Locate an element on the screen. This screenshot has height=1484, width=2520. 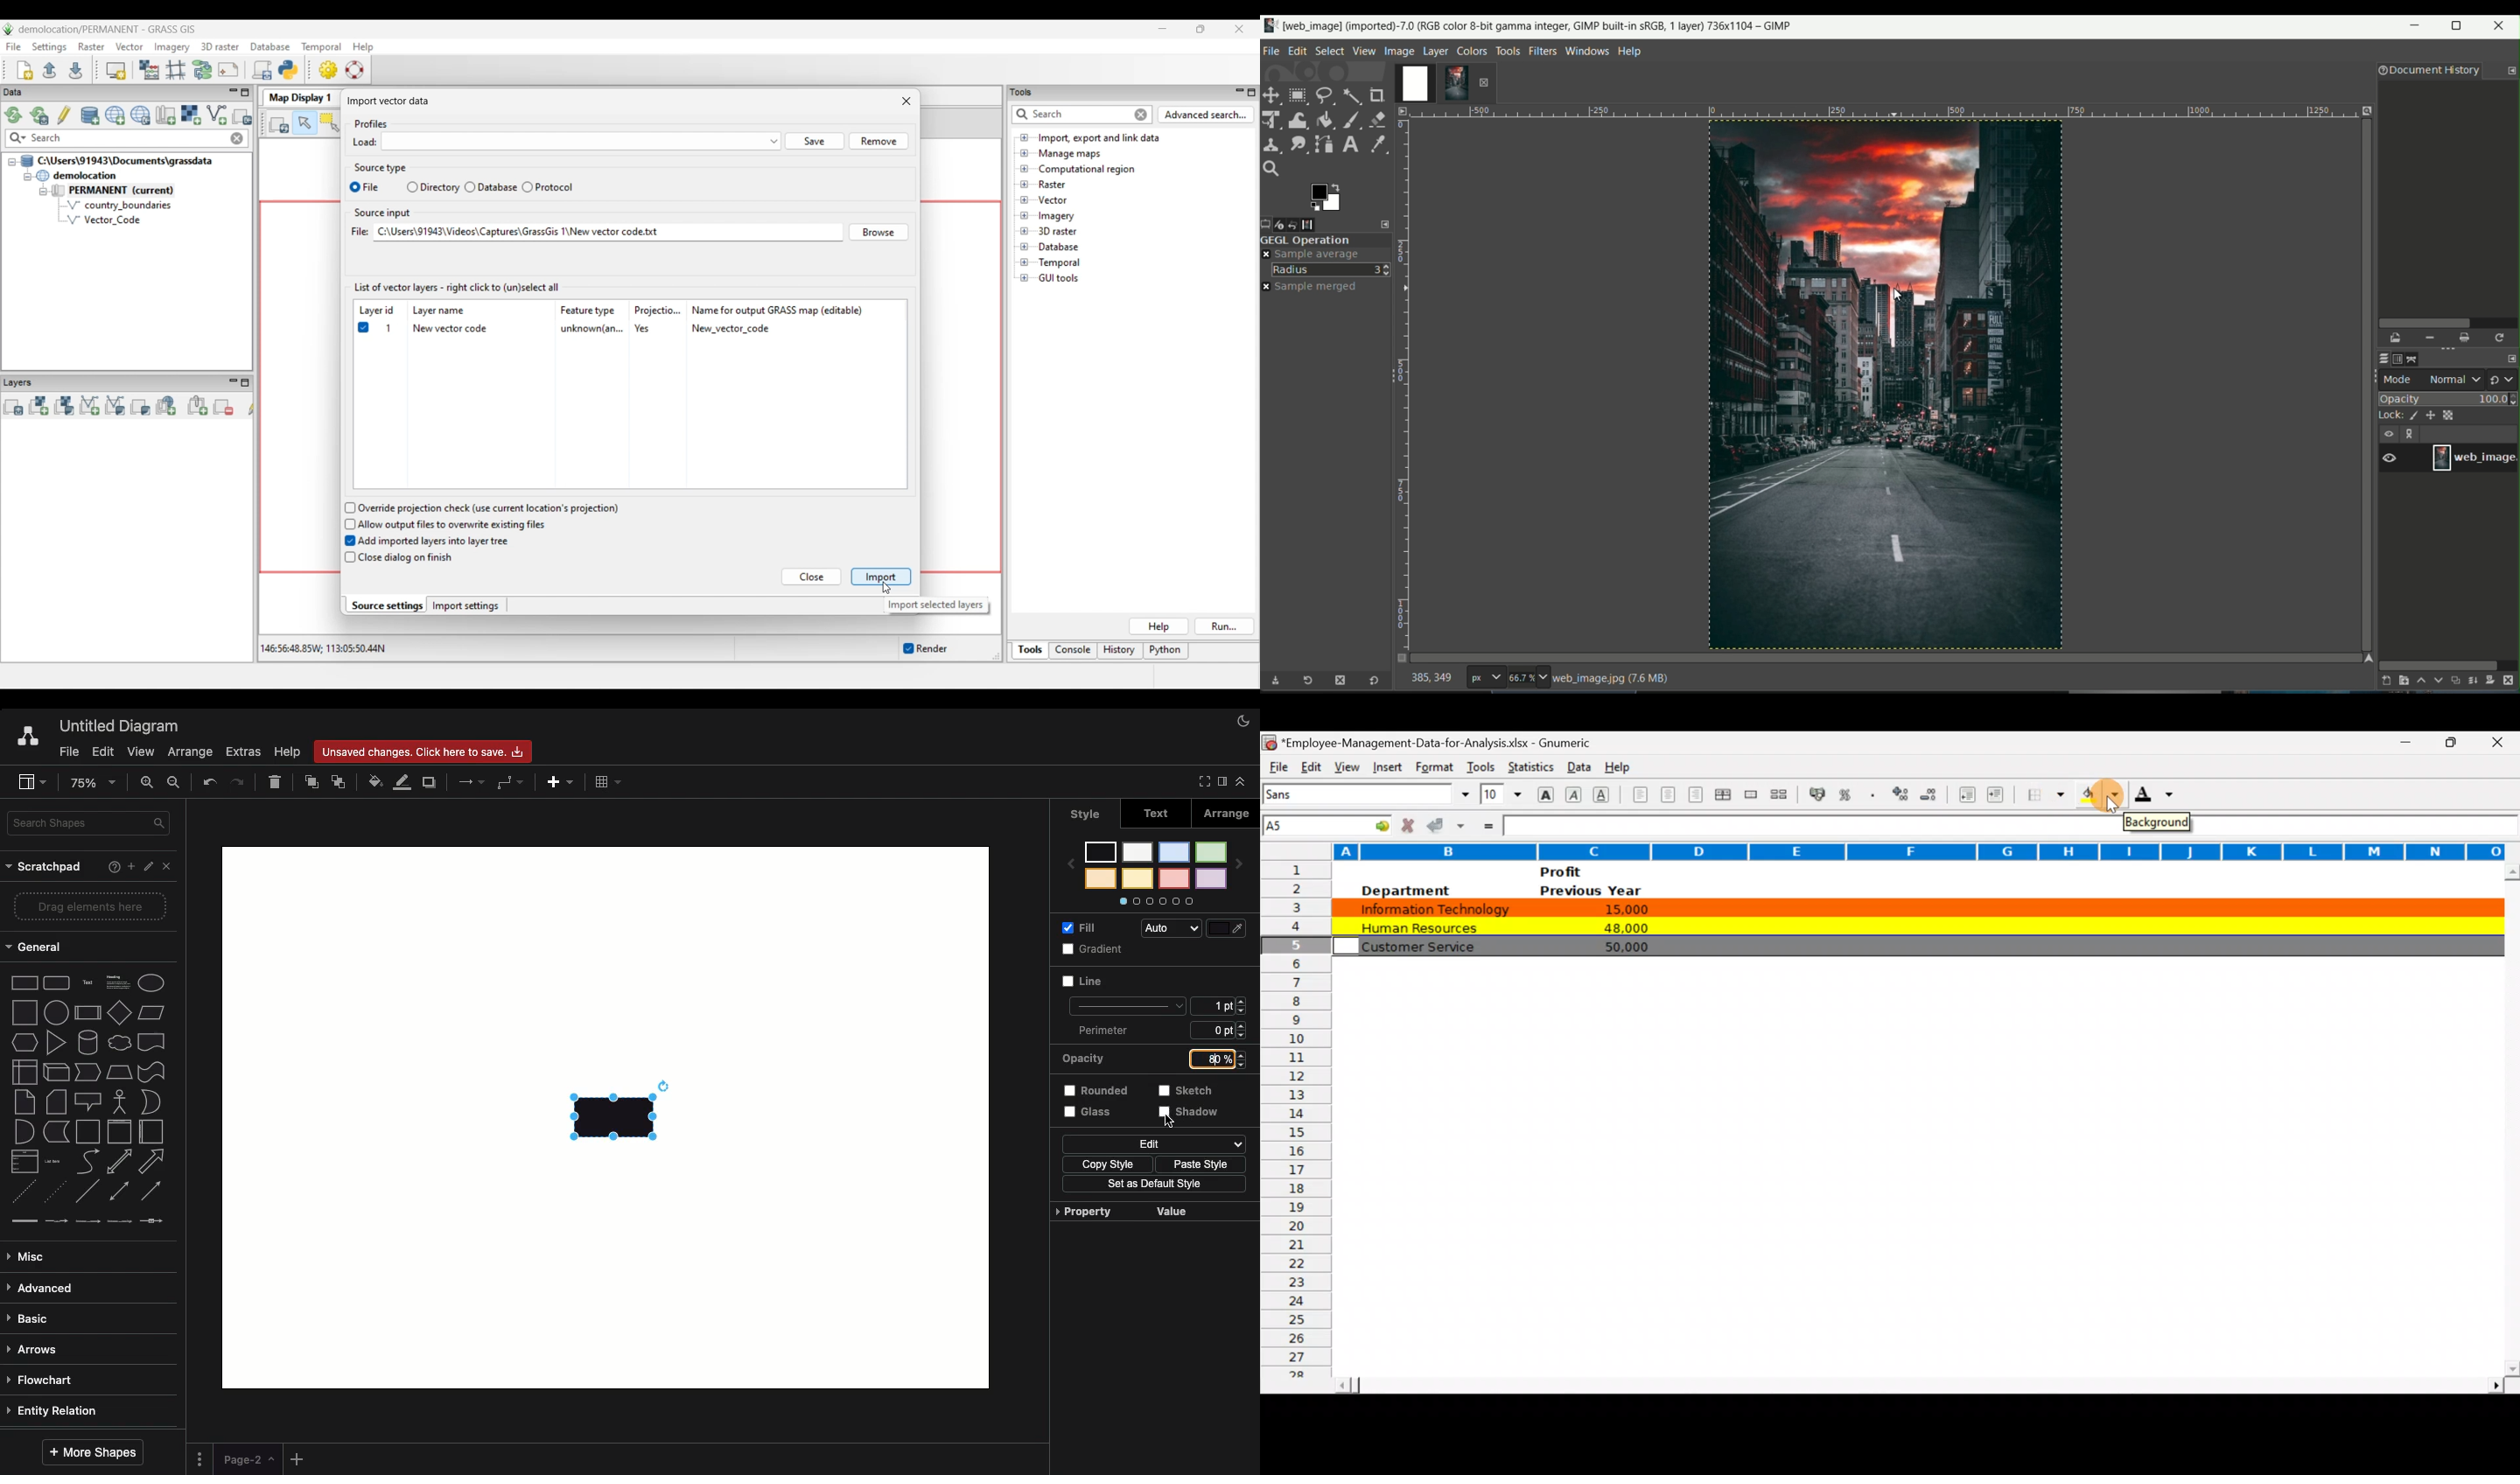
fuzzy select tool is located at coordinates (1351, 94).